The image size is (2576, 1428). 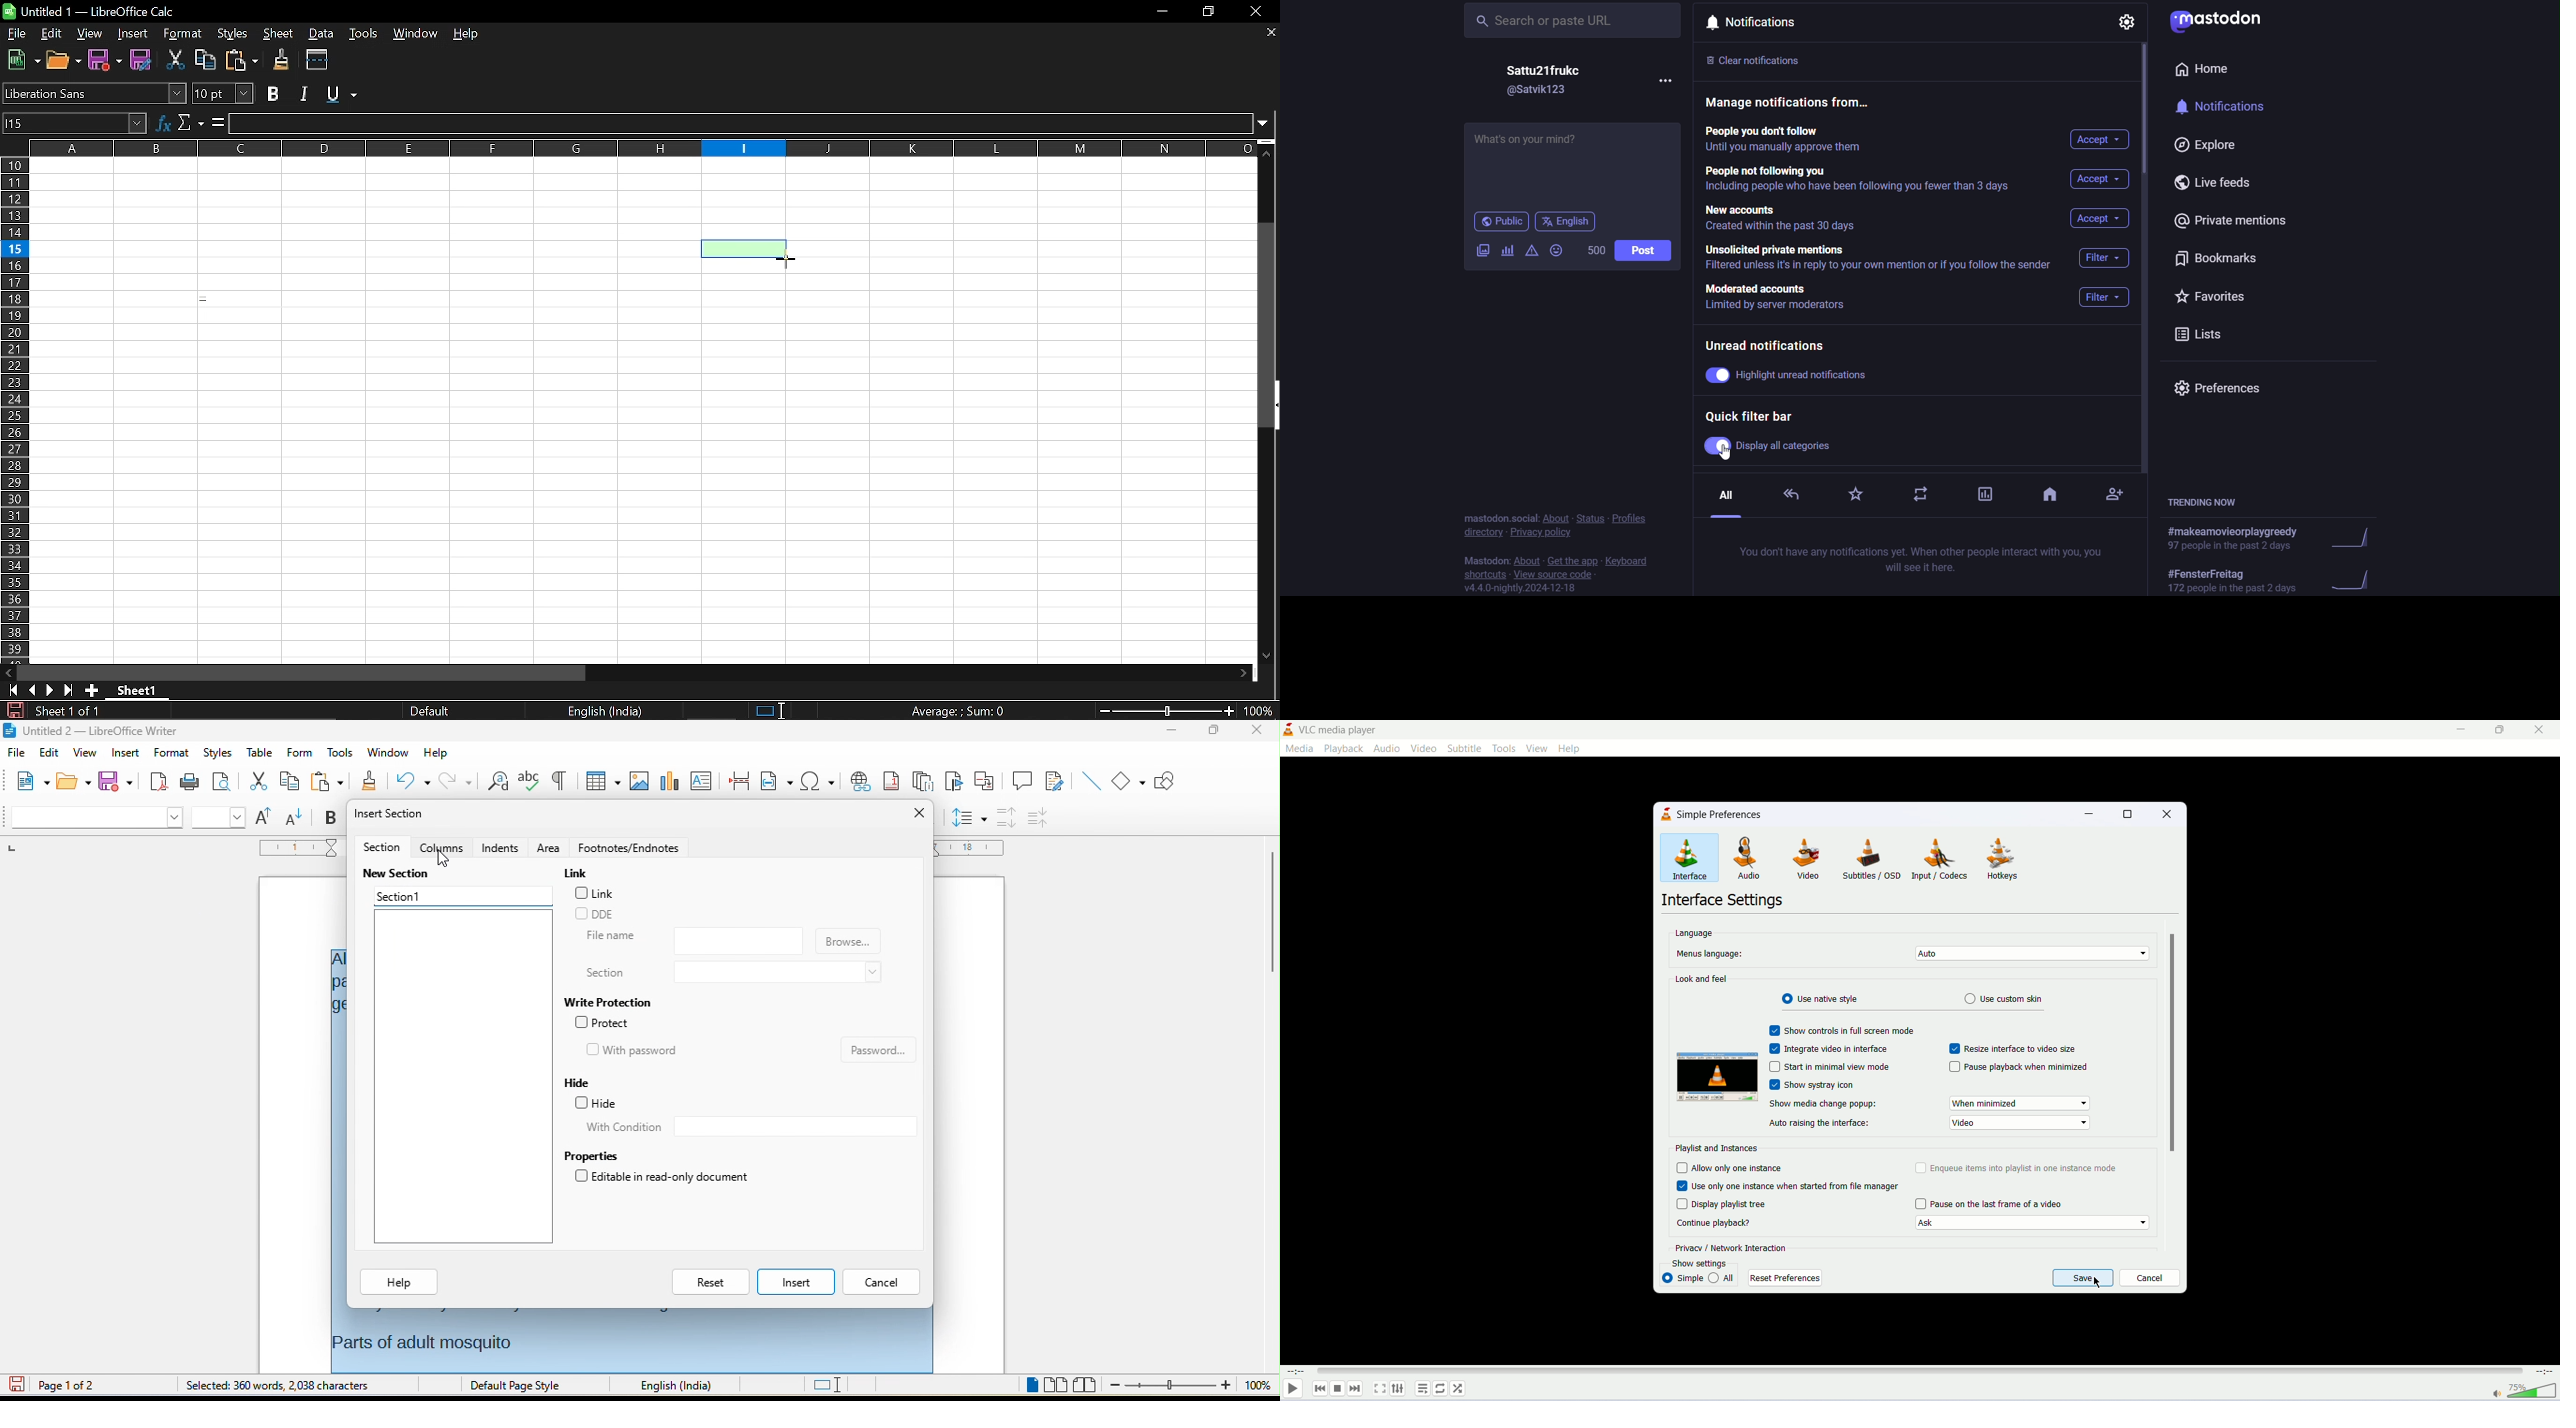 I want to click on mute, so click(x=2498, y=1395).